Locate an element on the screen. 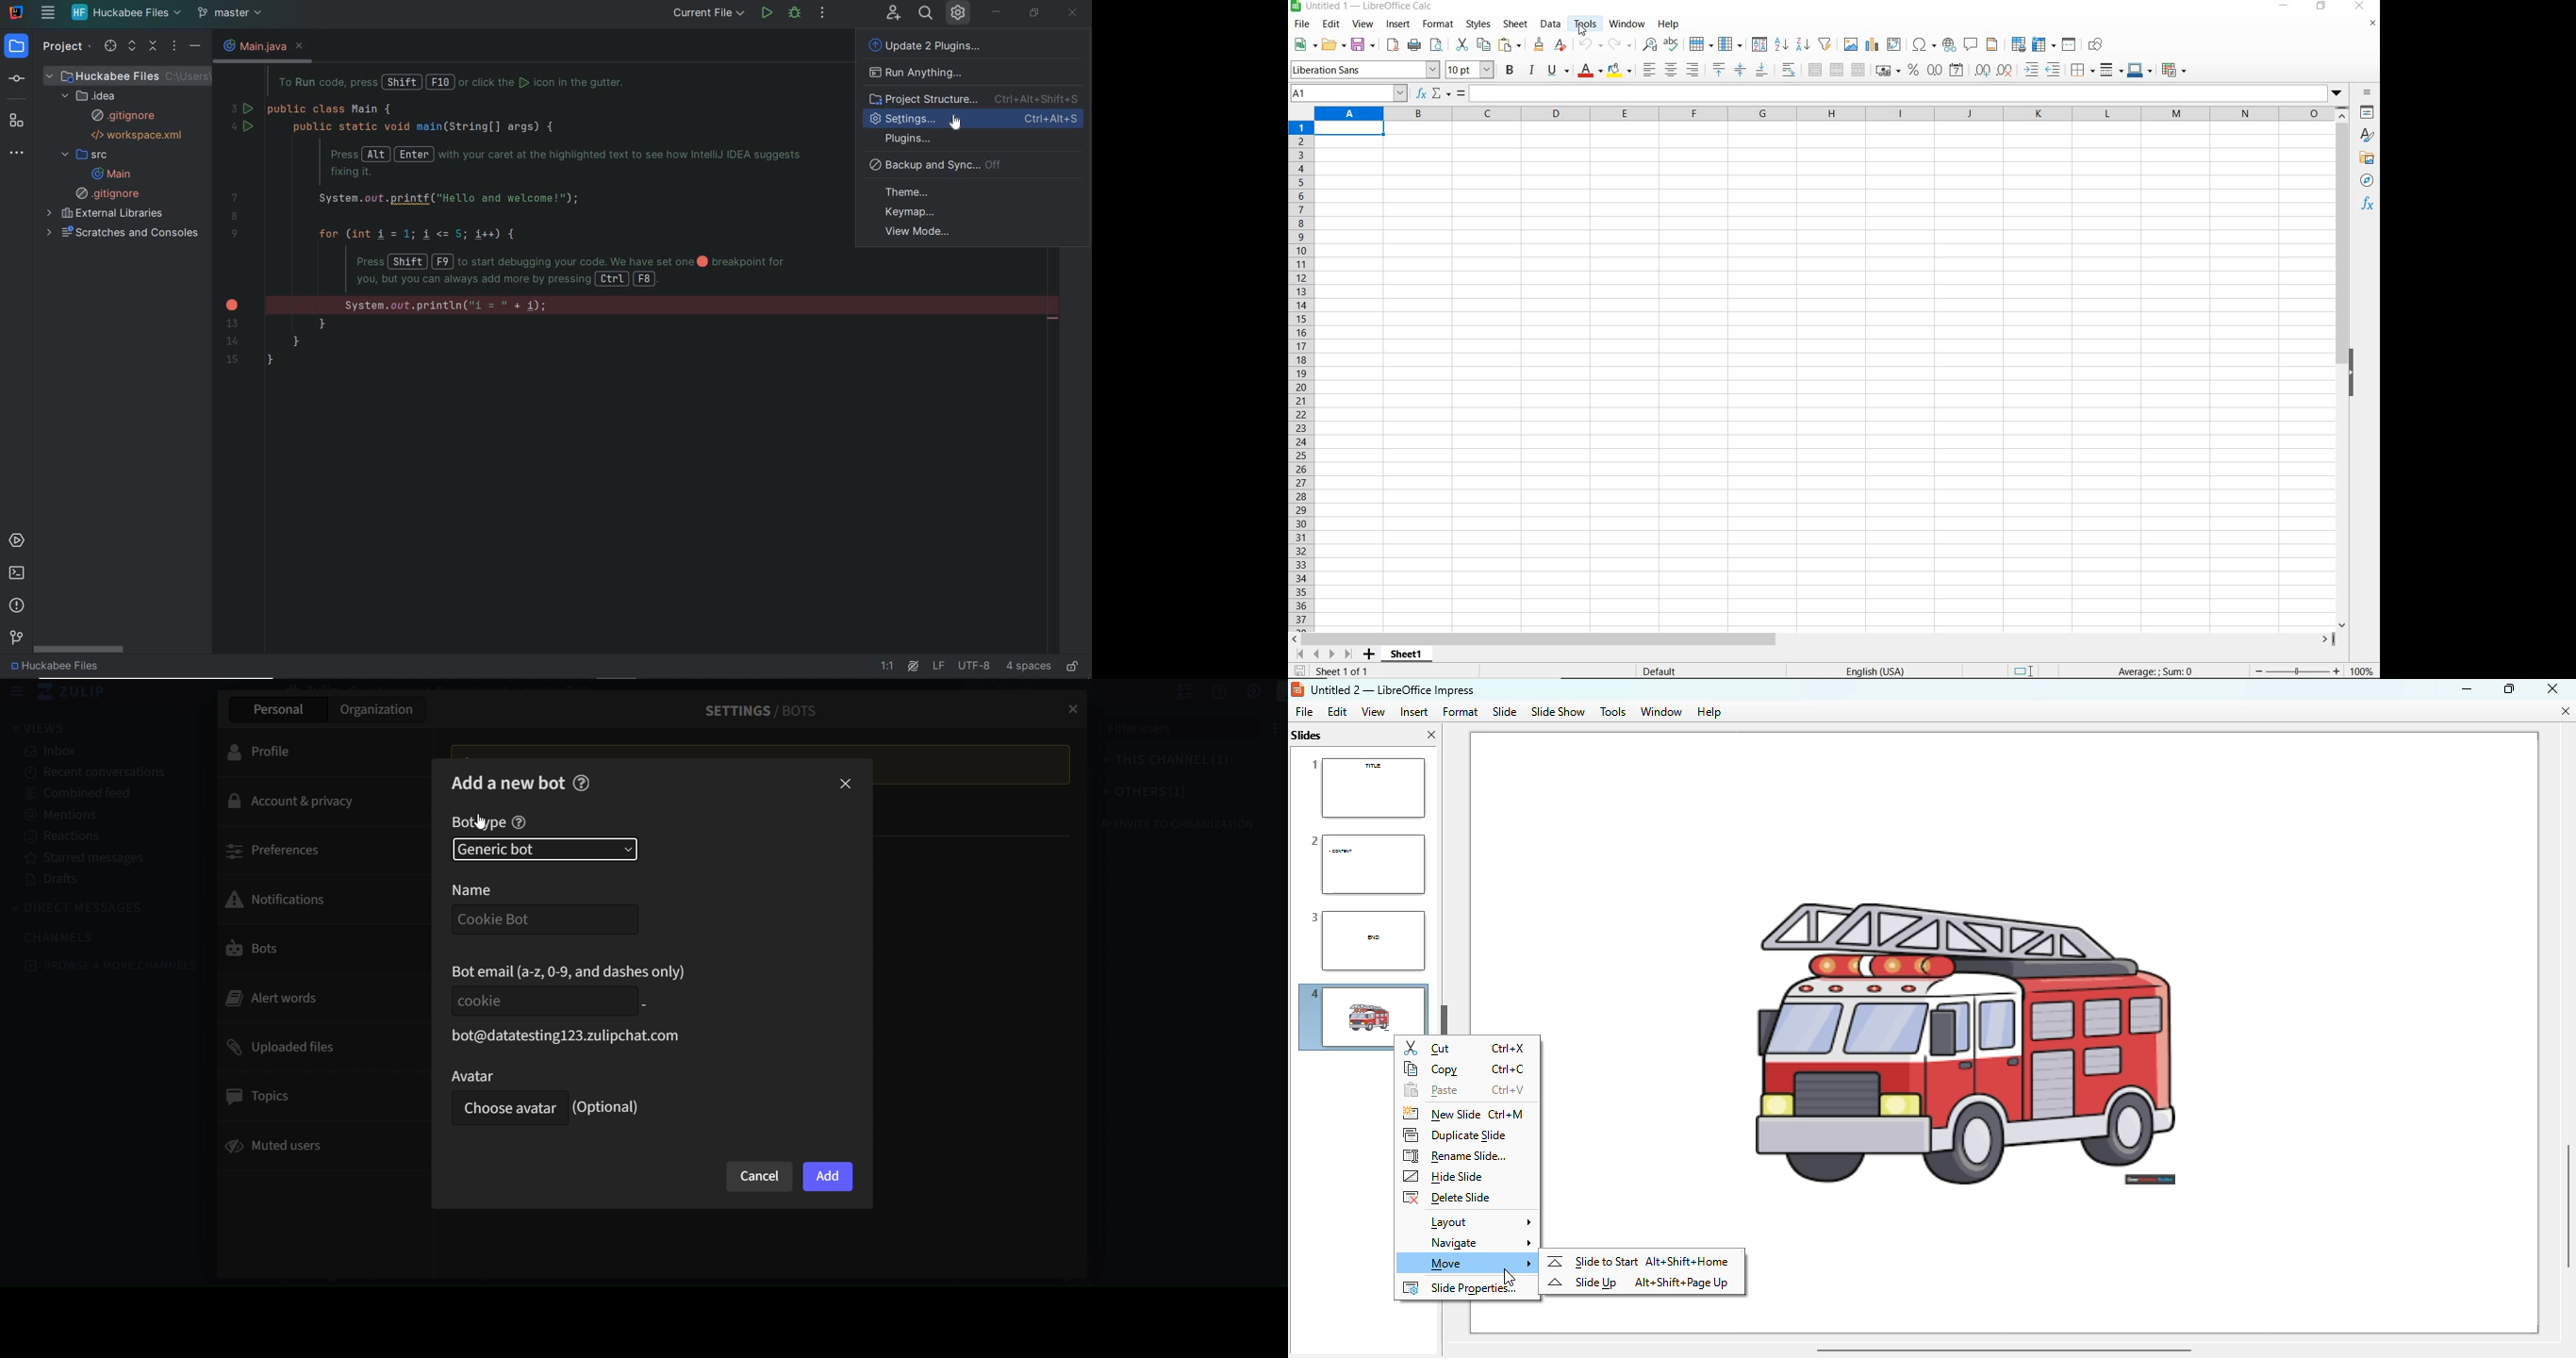 The width and height of the screenshot is (2576, 1372). NAVIGATOR is located at coordinates (2367, 180).